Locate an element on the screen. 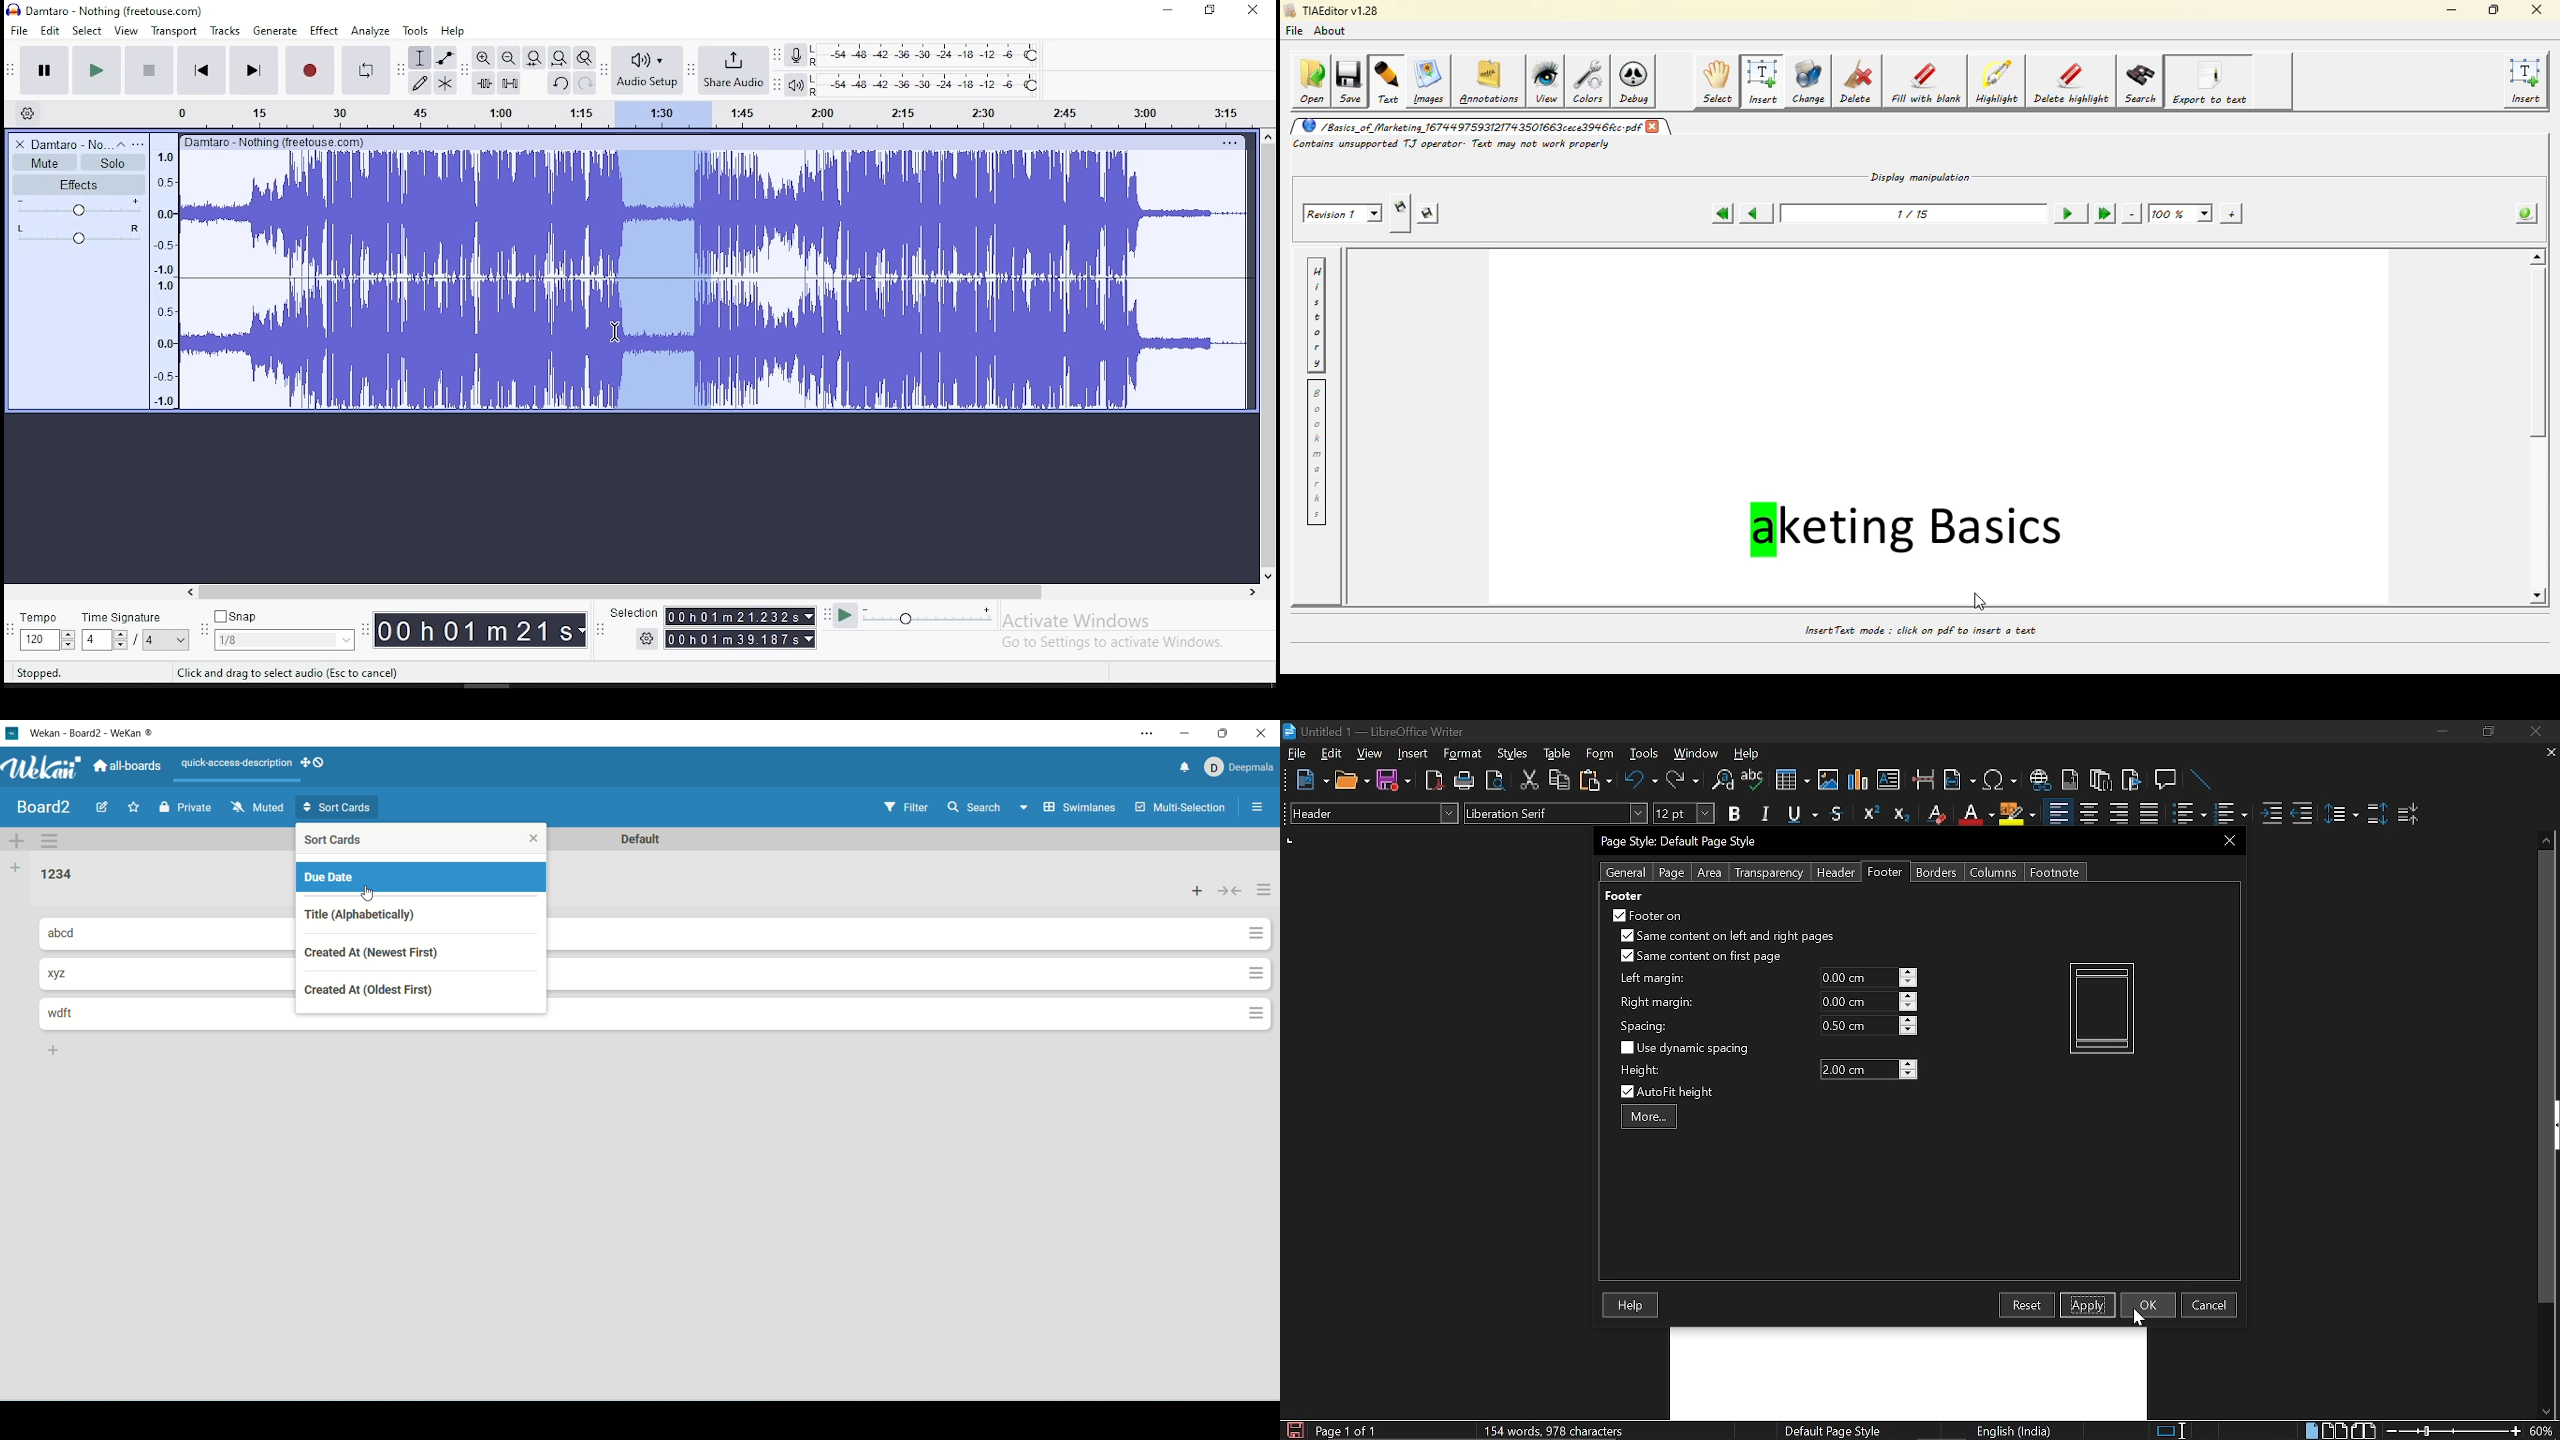 The height and width of the screenshot is (1456, 2576). Click and drag to select audio (Esc to cancel) is located at coordinates (291, 672).